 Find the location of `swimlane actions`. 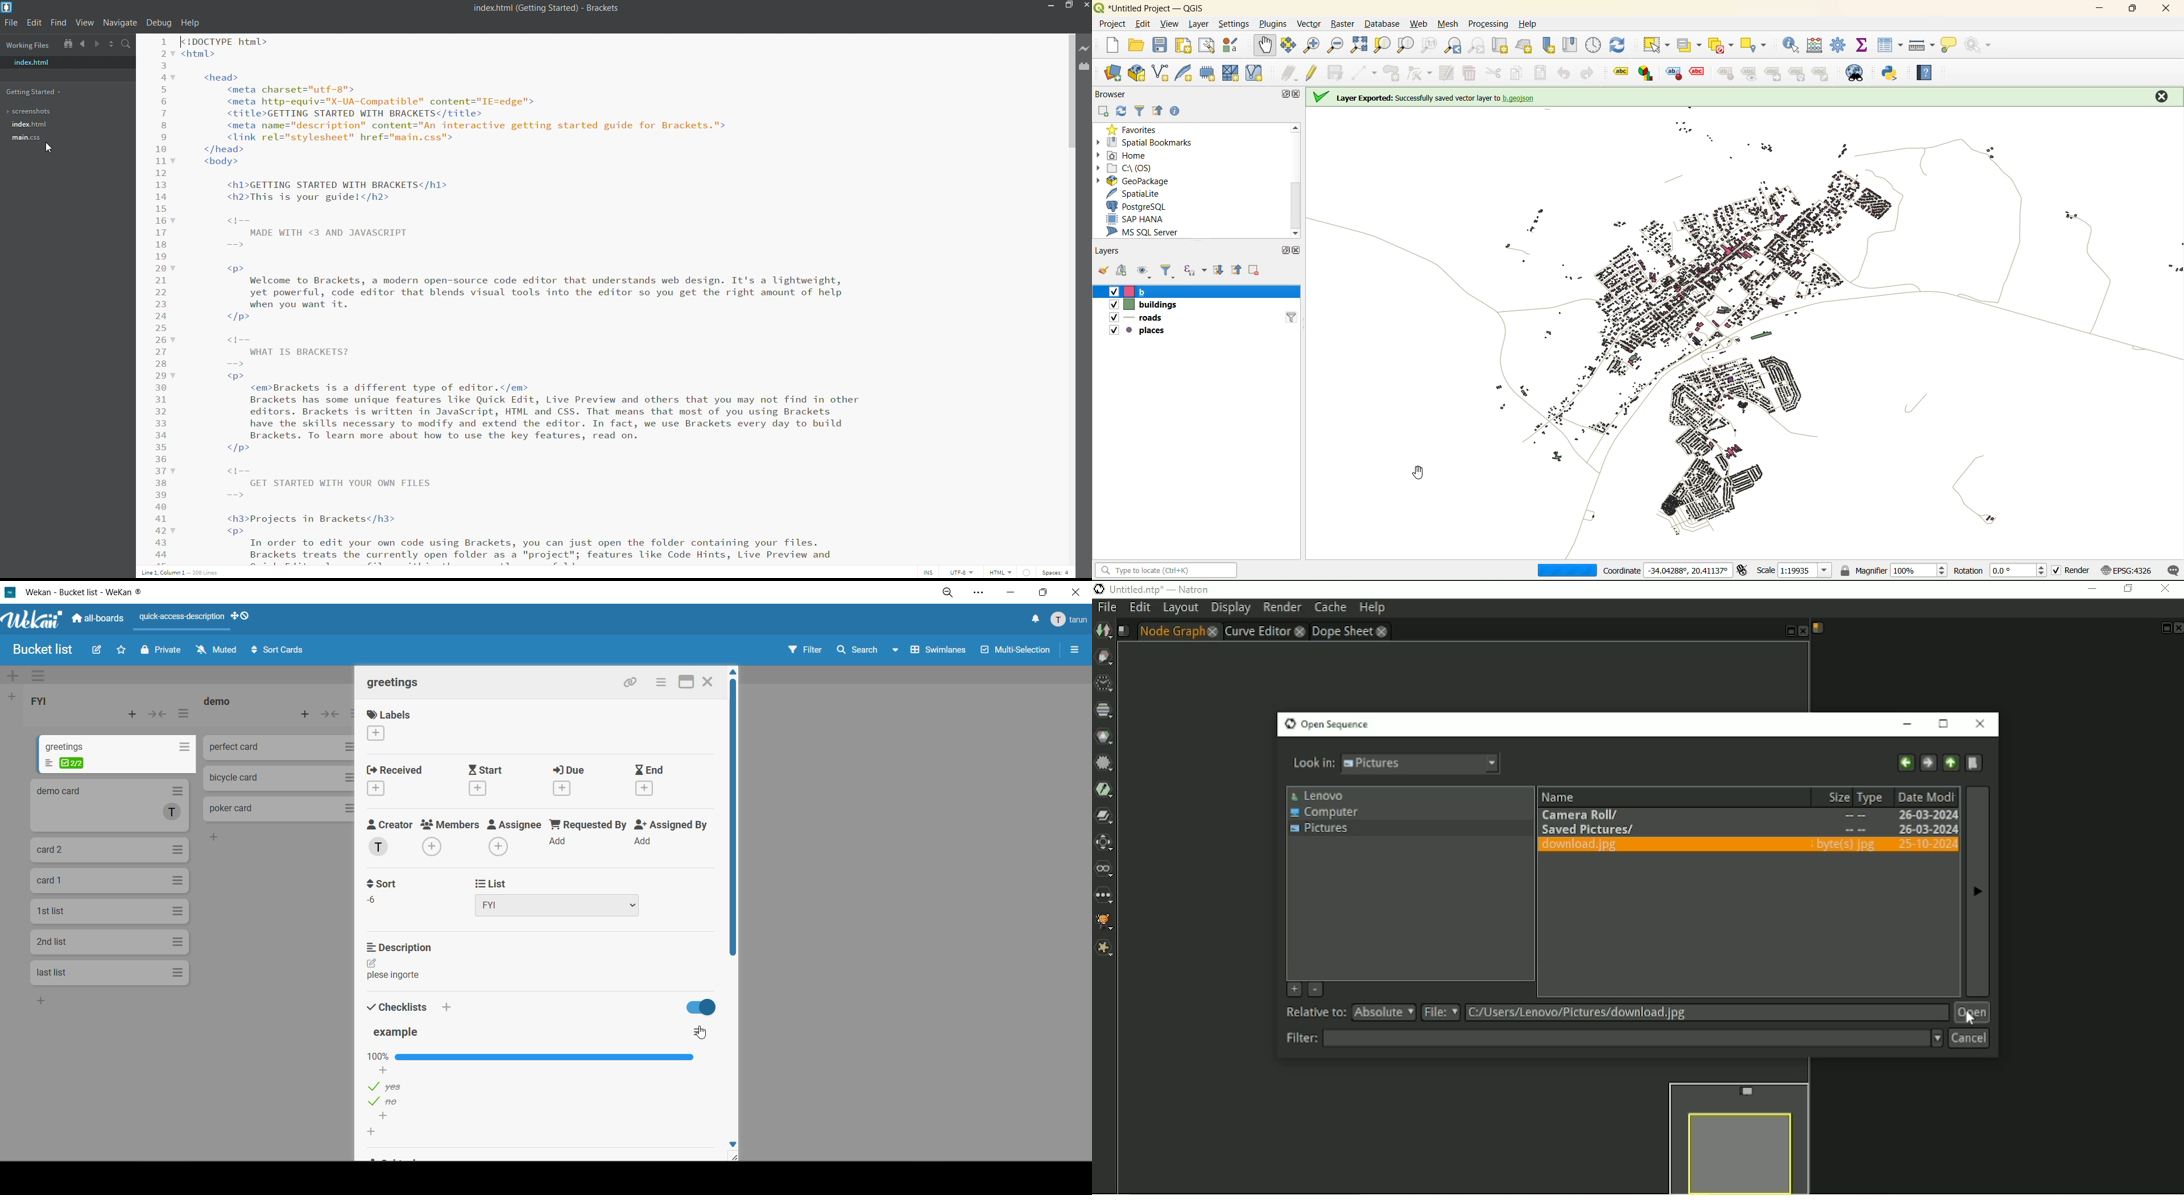

swimlane actions is located at coordinates (43, 675).